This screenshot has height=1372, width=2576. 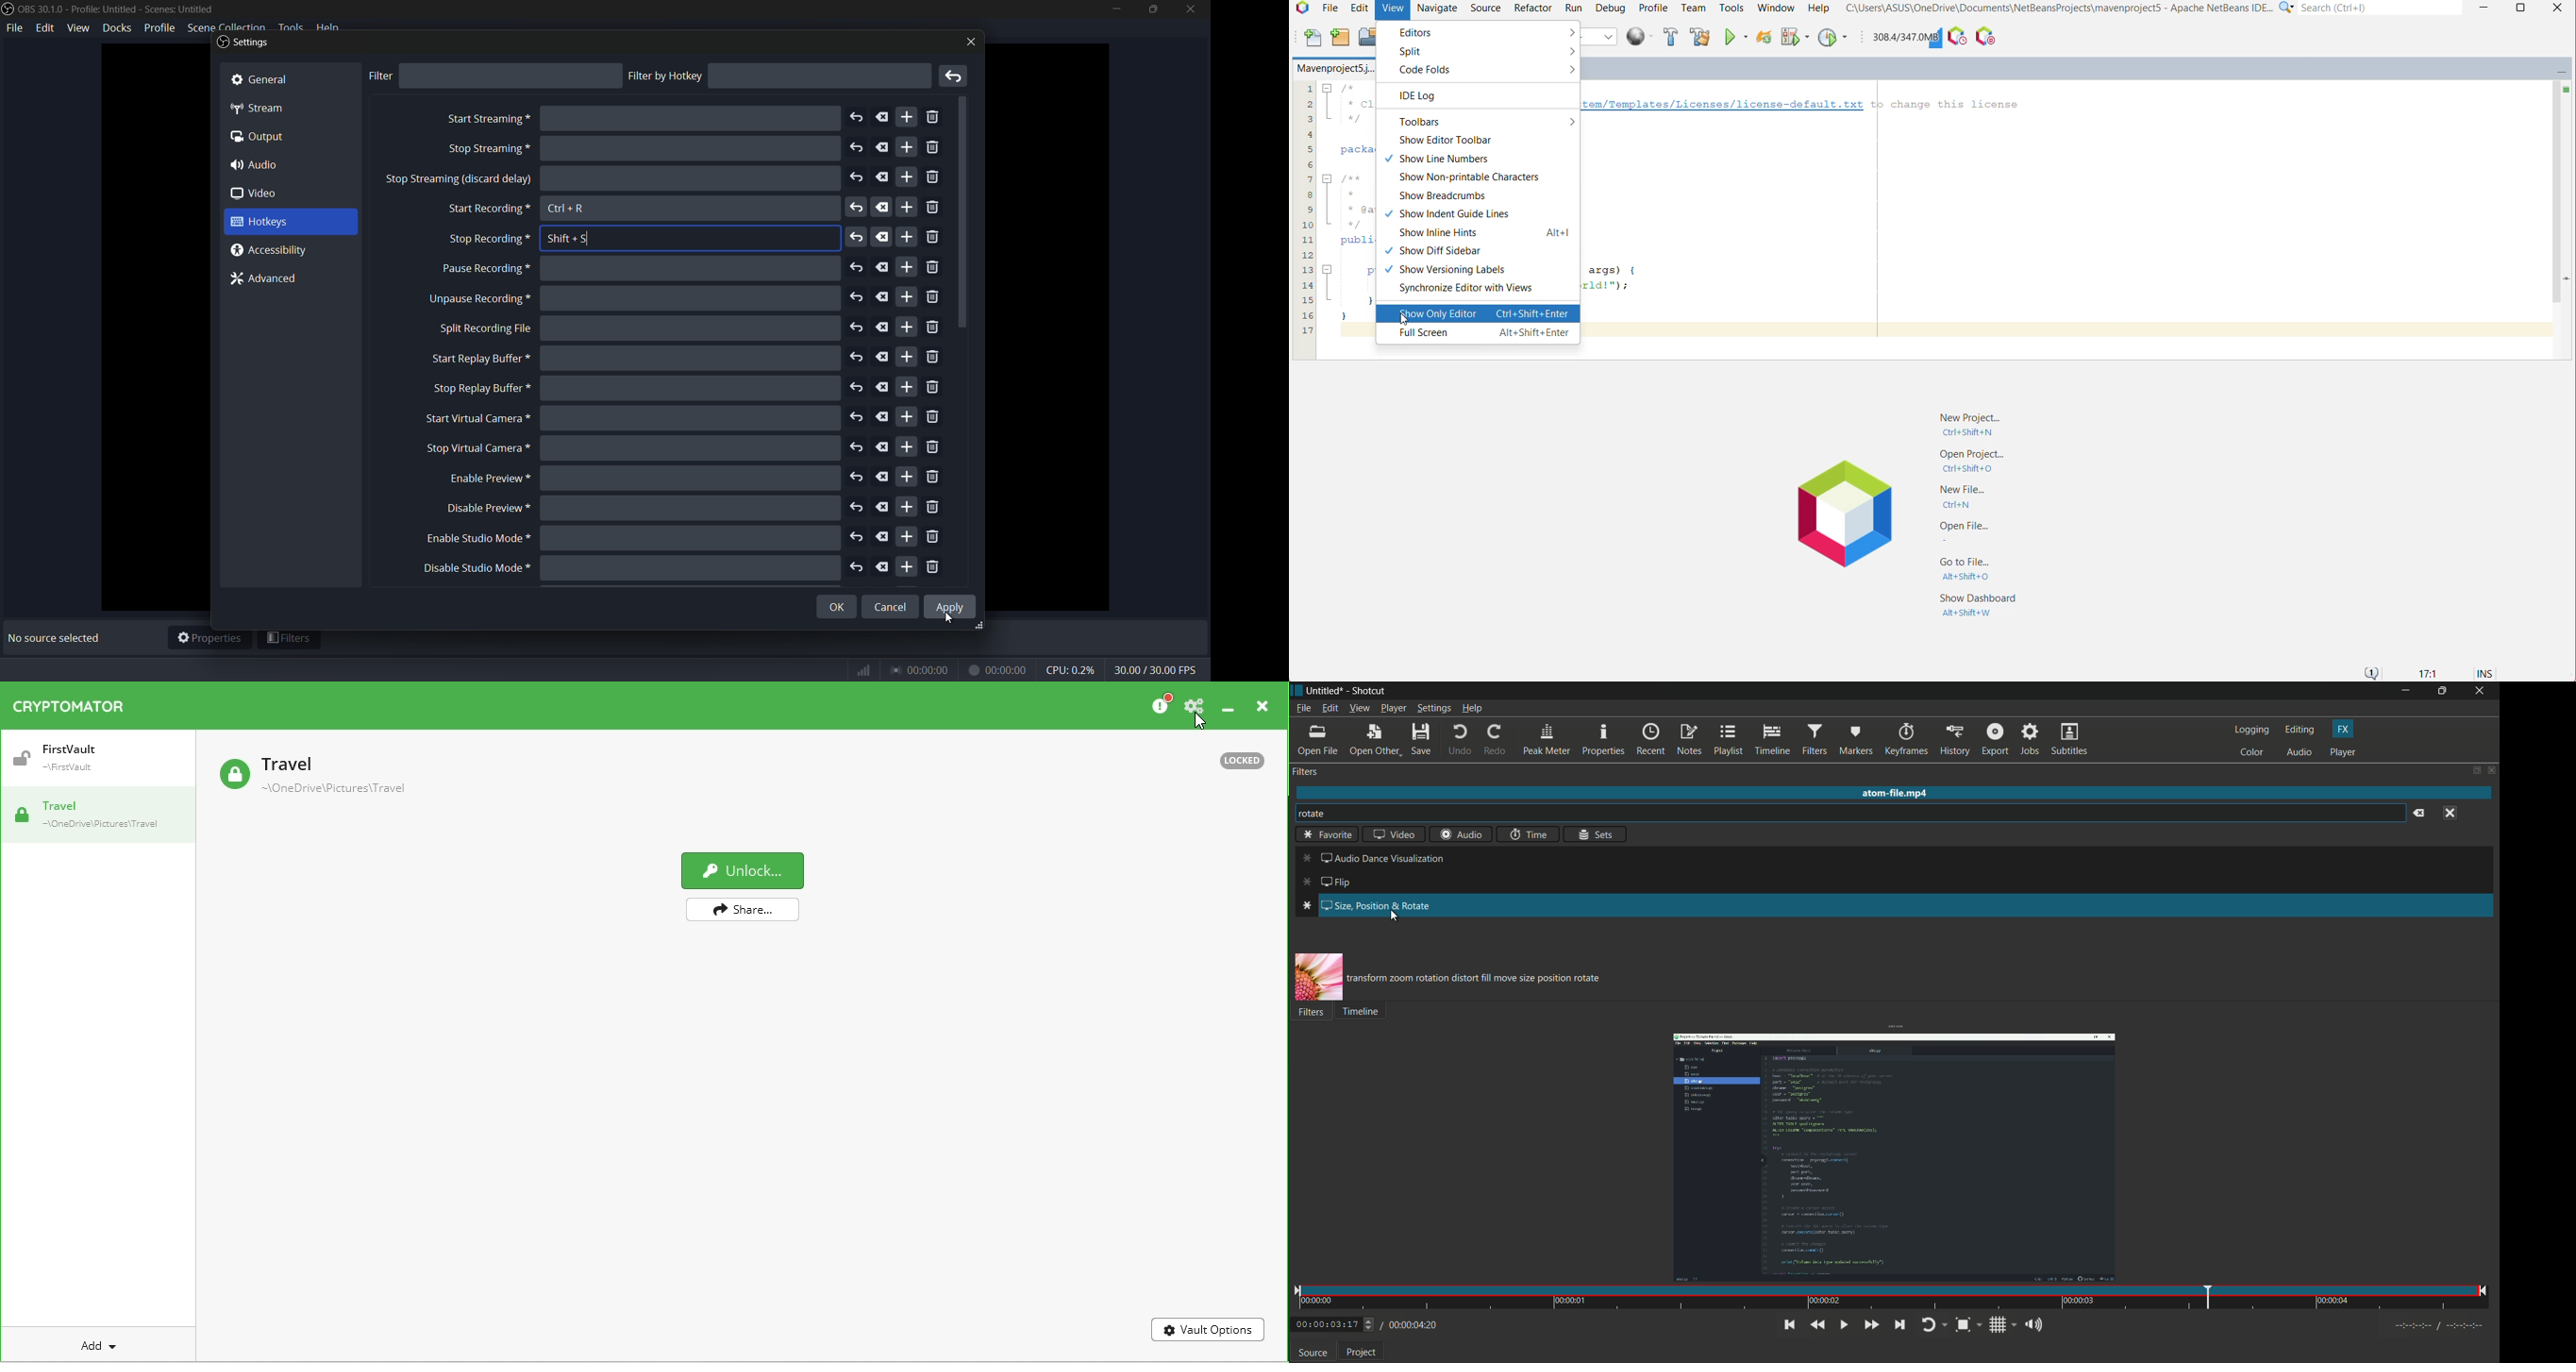 What do you see at coordinates (1072, 670) in the screenshot?
I see `cpu usage` at bounding box center [1072, 670].